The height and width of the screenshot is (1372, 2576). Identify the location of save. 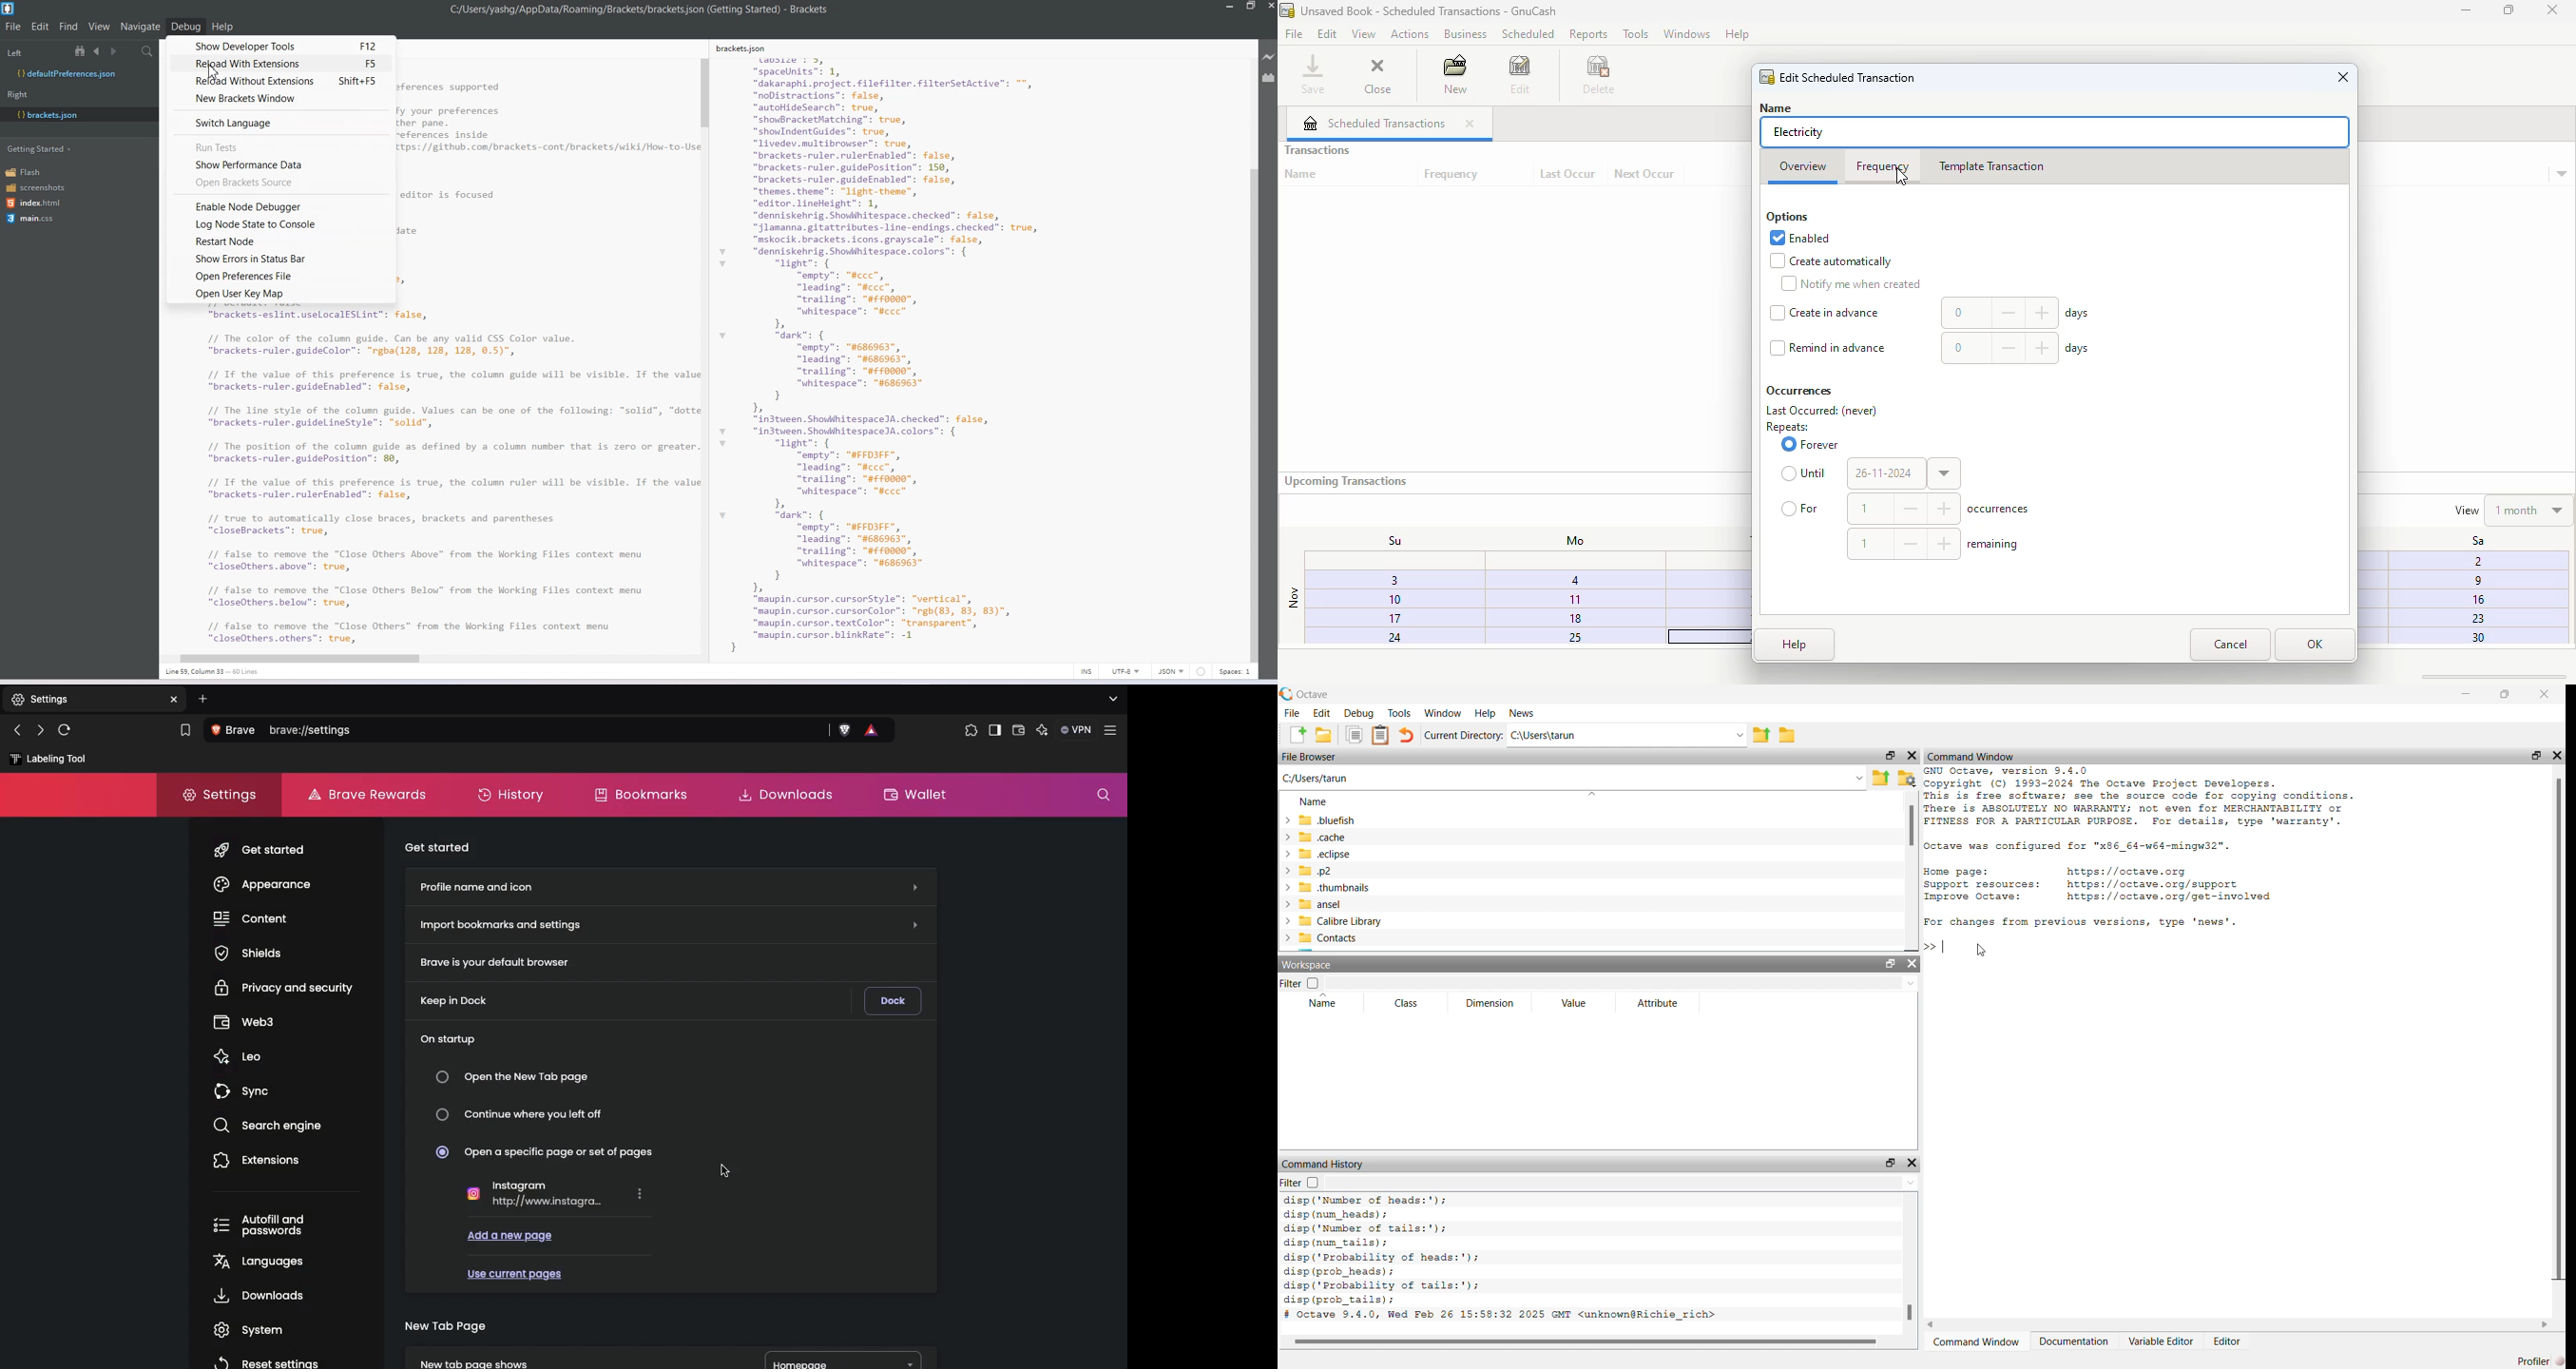
(1314, 73).